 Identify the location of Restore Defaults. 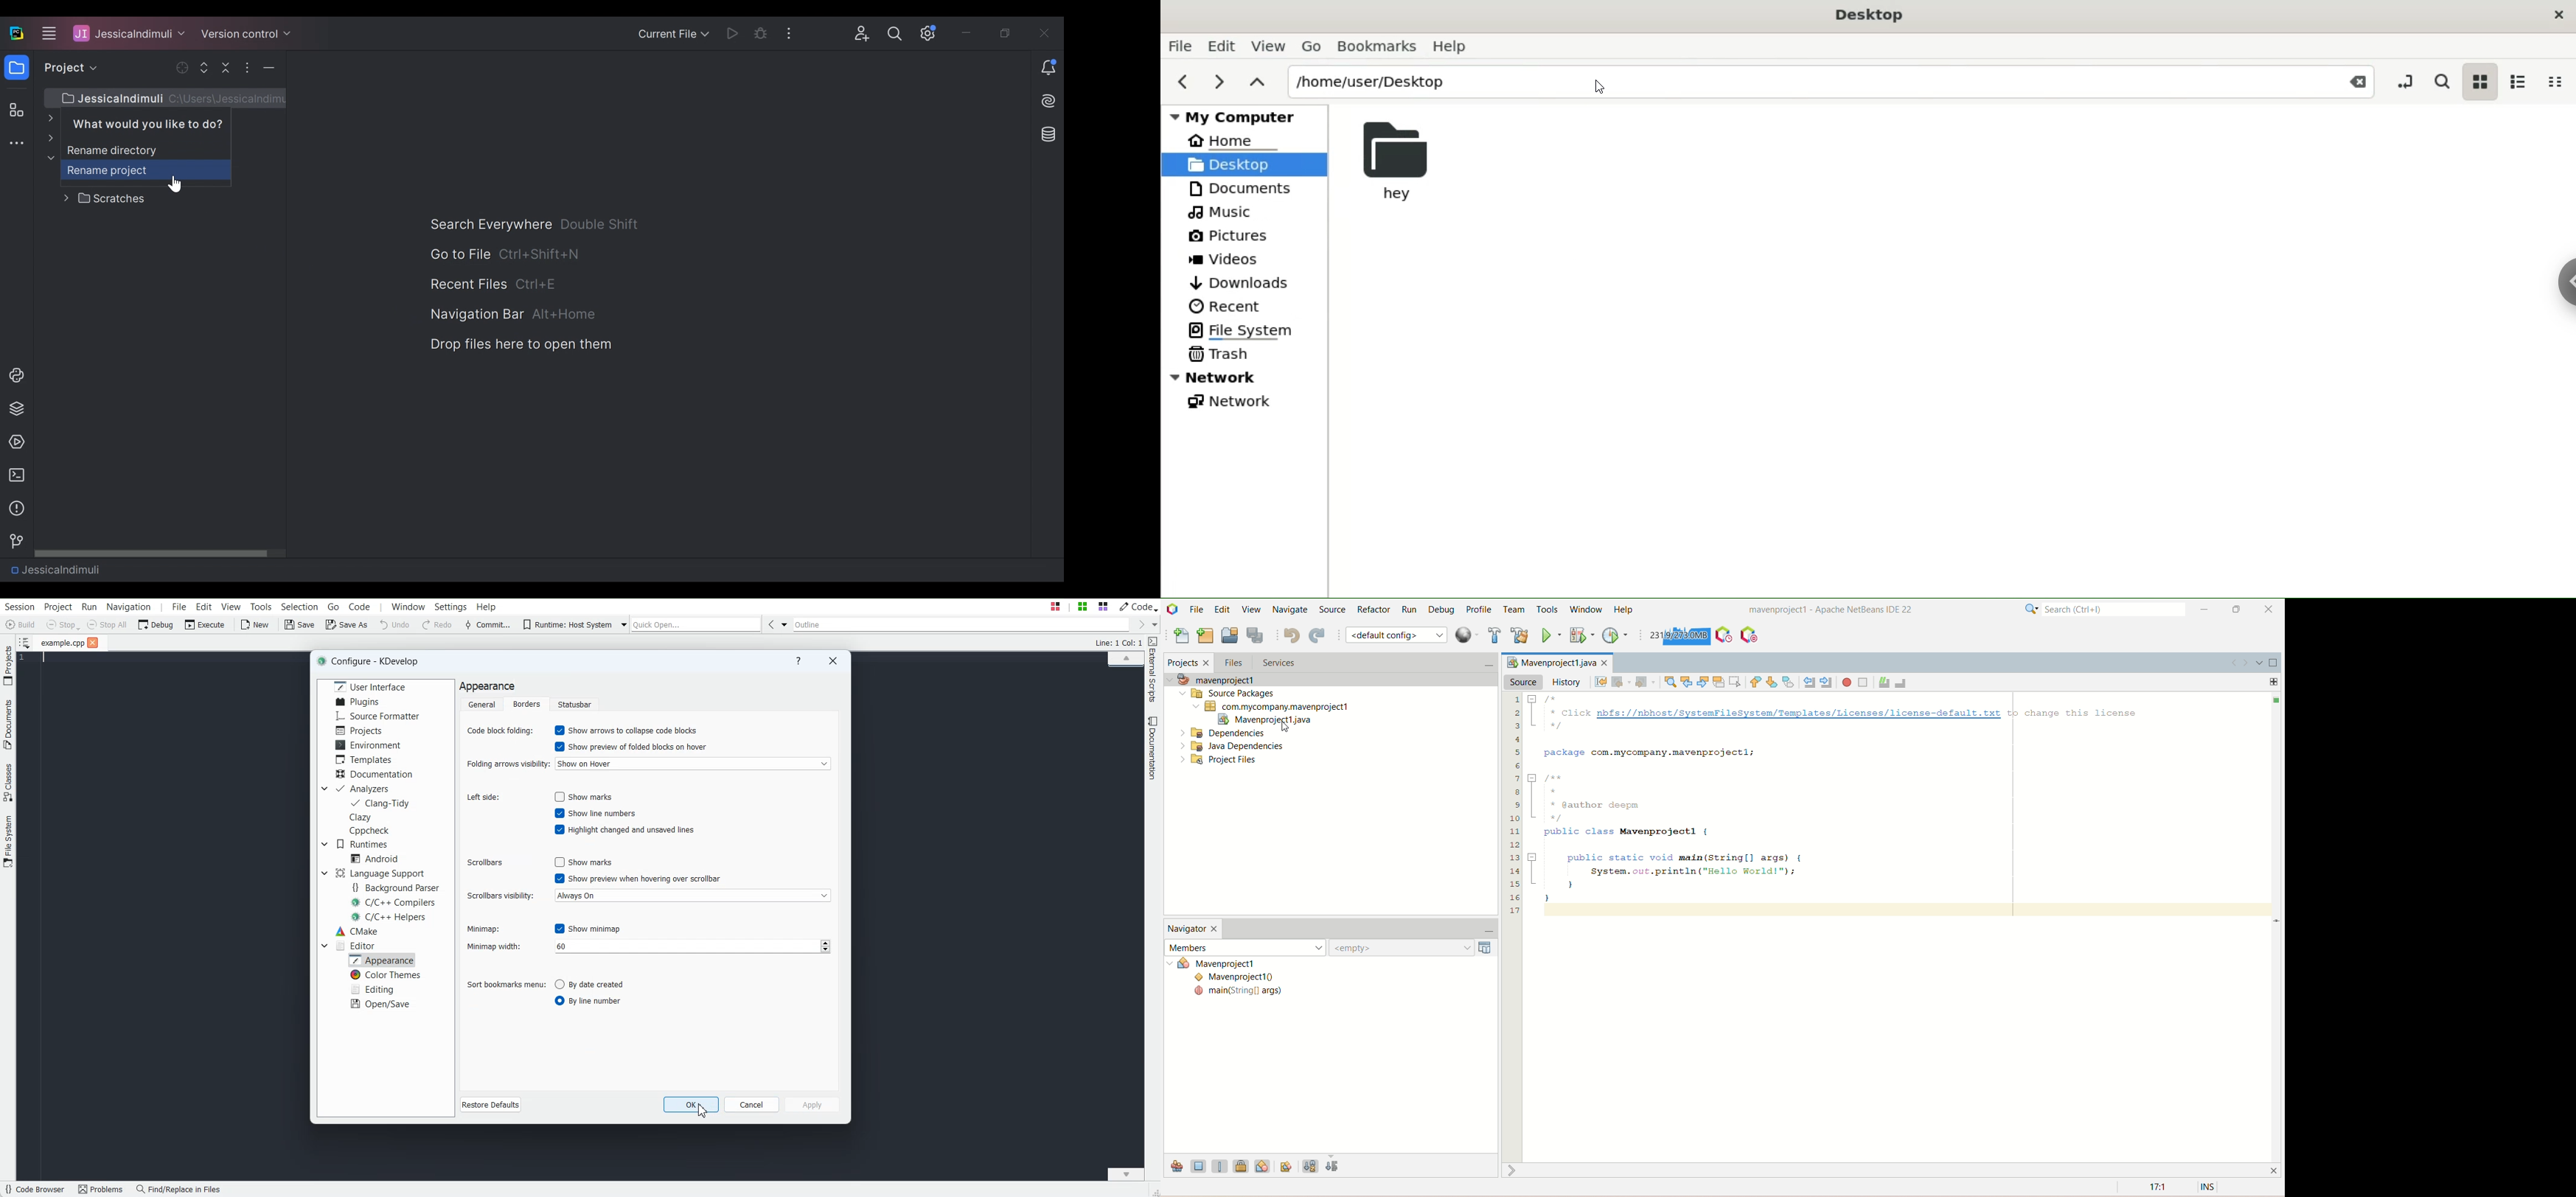
(492, 1105).